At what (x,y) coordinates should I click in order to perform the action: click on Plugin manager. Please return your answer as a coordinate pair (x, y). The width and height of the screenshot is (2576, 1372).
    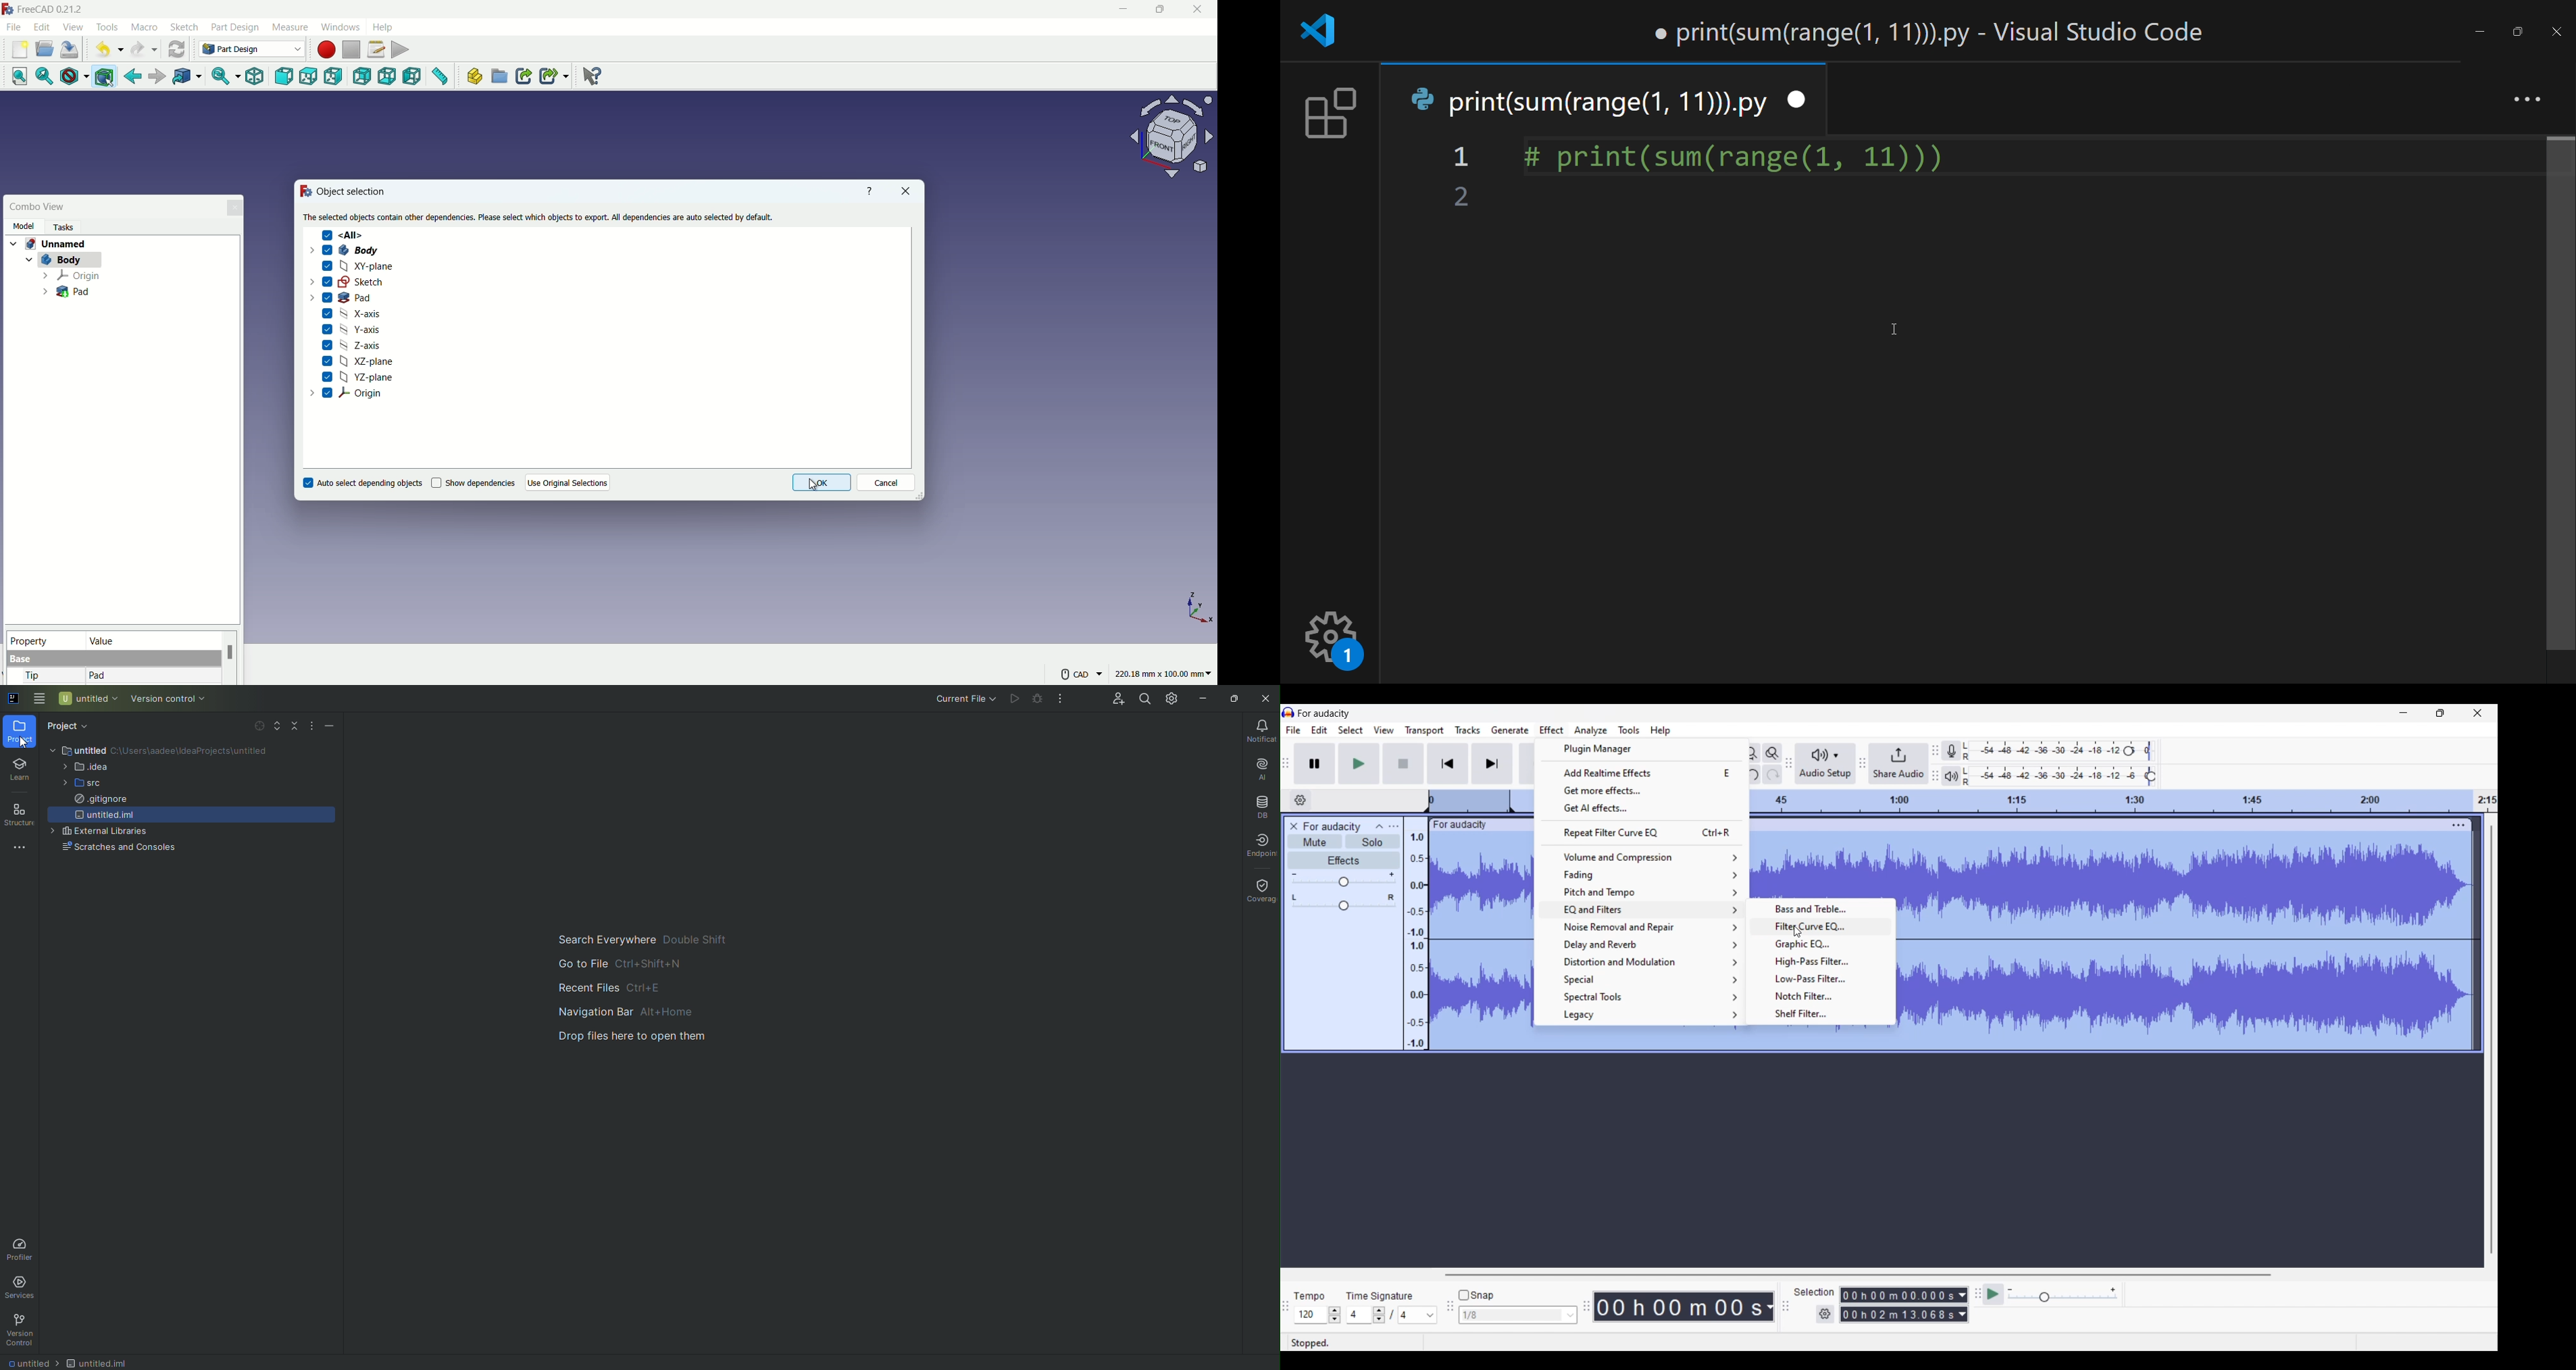
    Looking at the image, I should click on (1641, 750).